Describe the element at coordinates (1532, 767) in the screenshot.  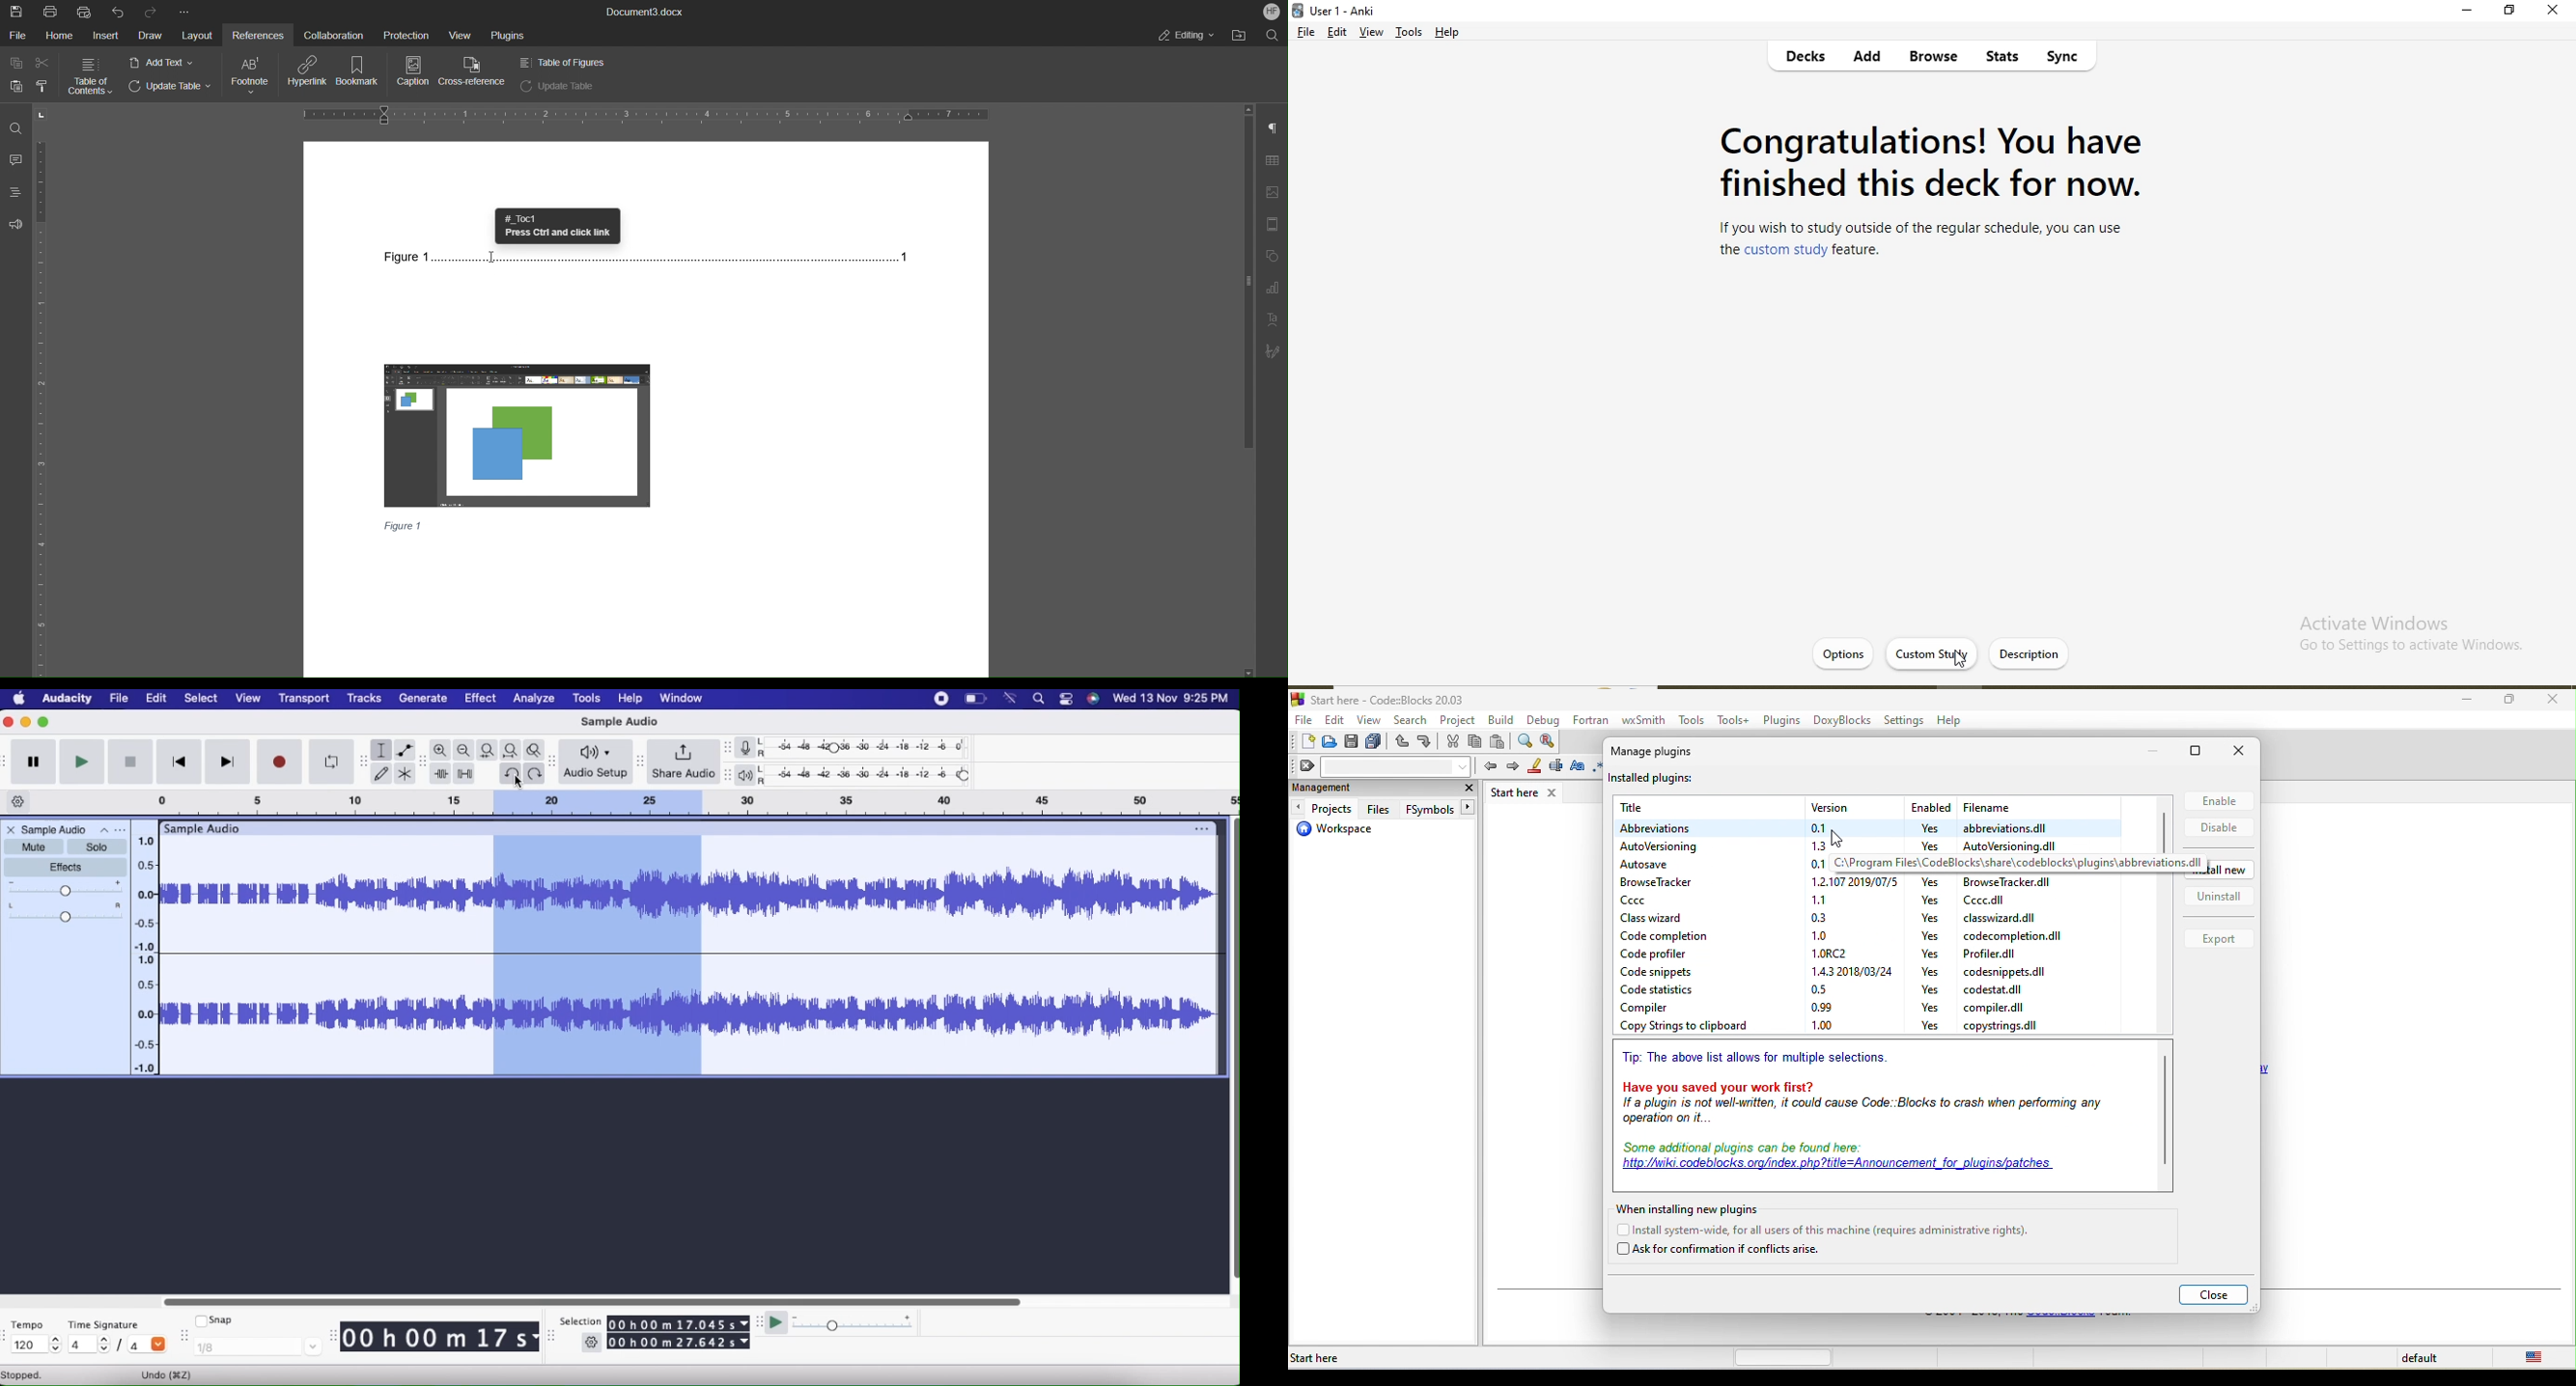
I see `highlight` at that location.